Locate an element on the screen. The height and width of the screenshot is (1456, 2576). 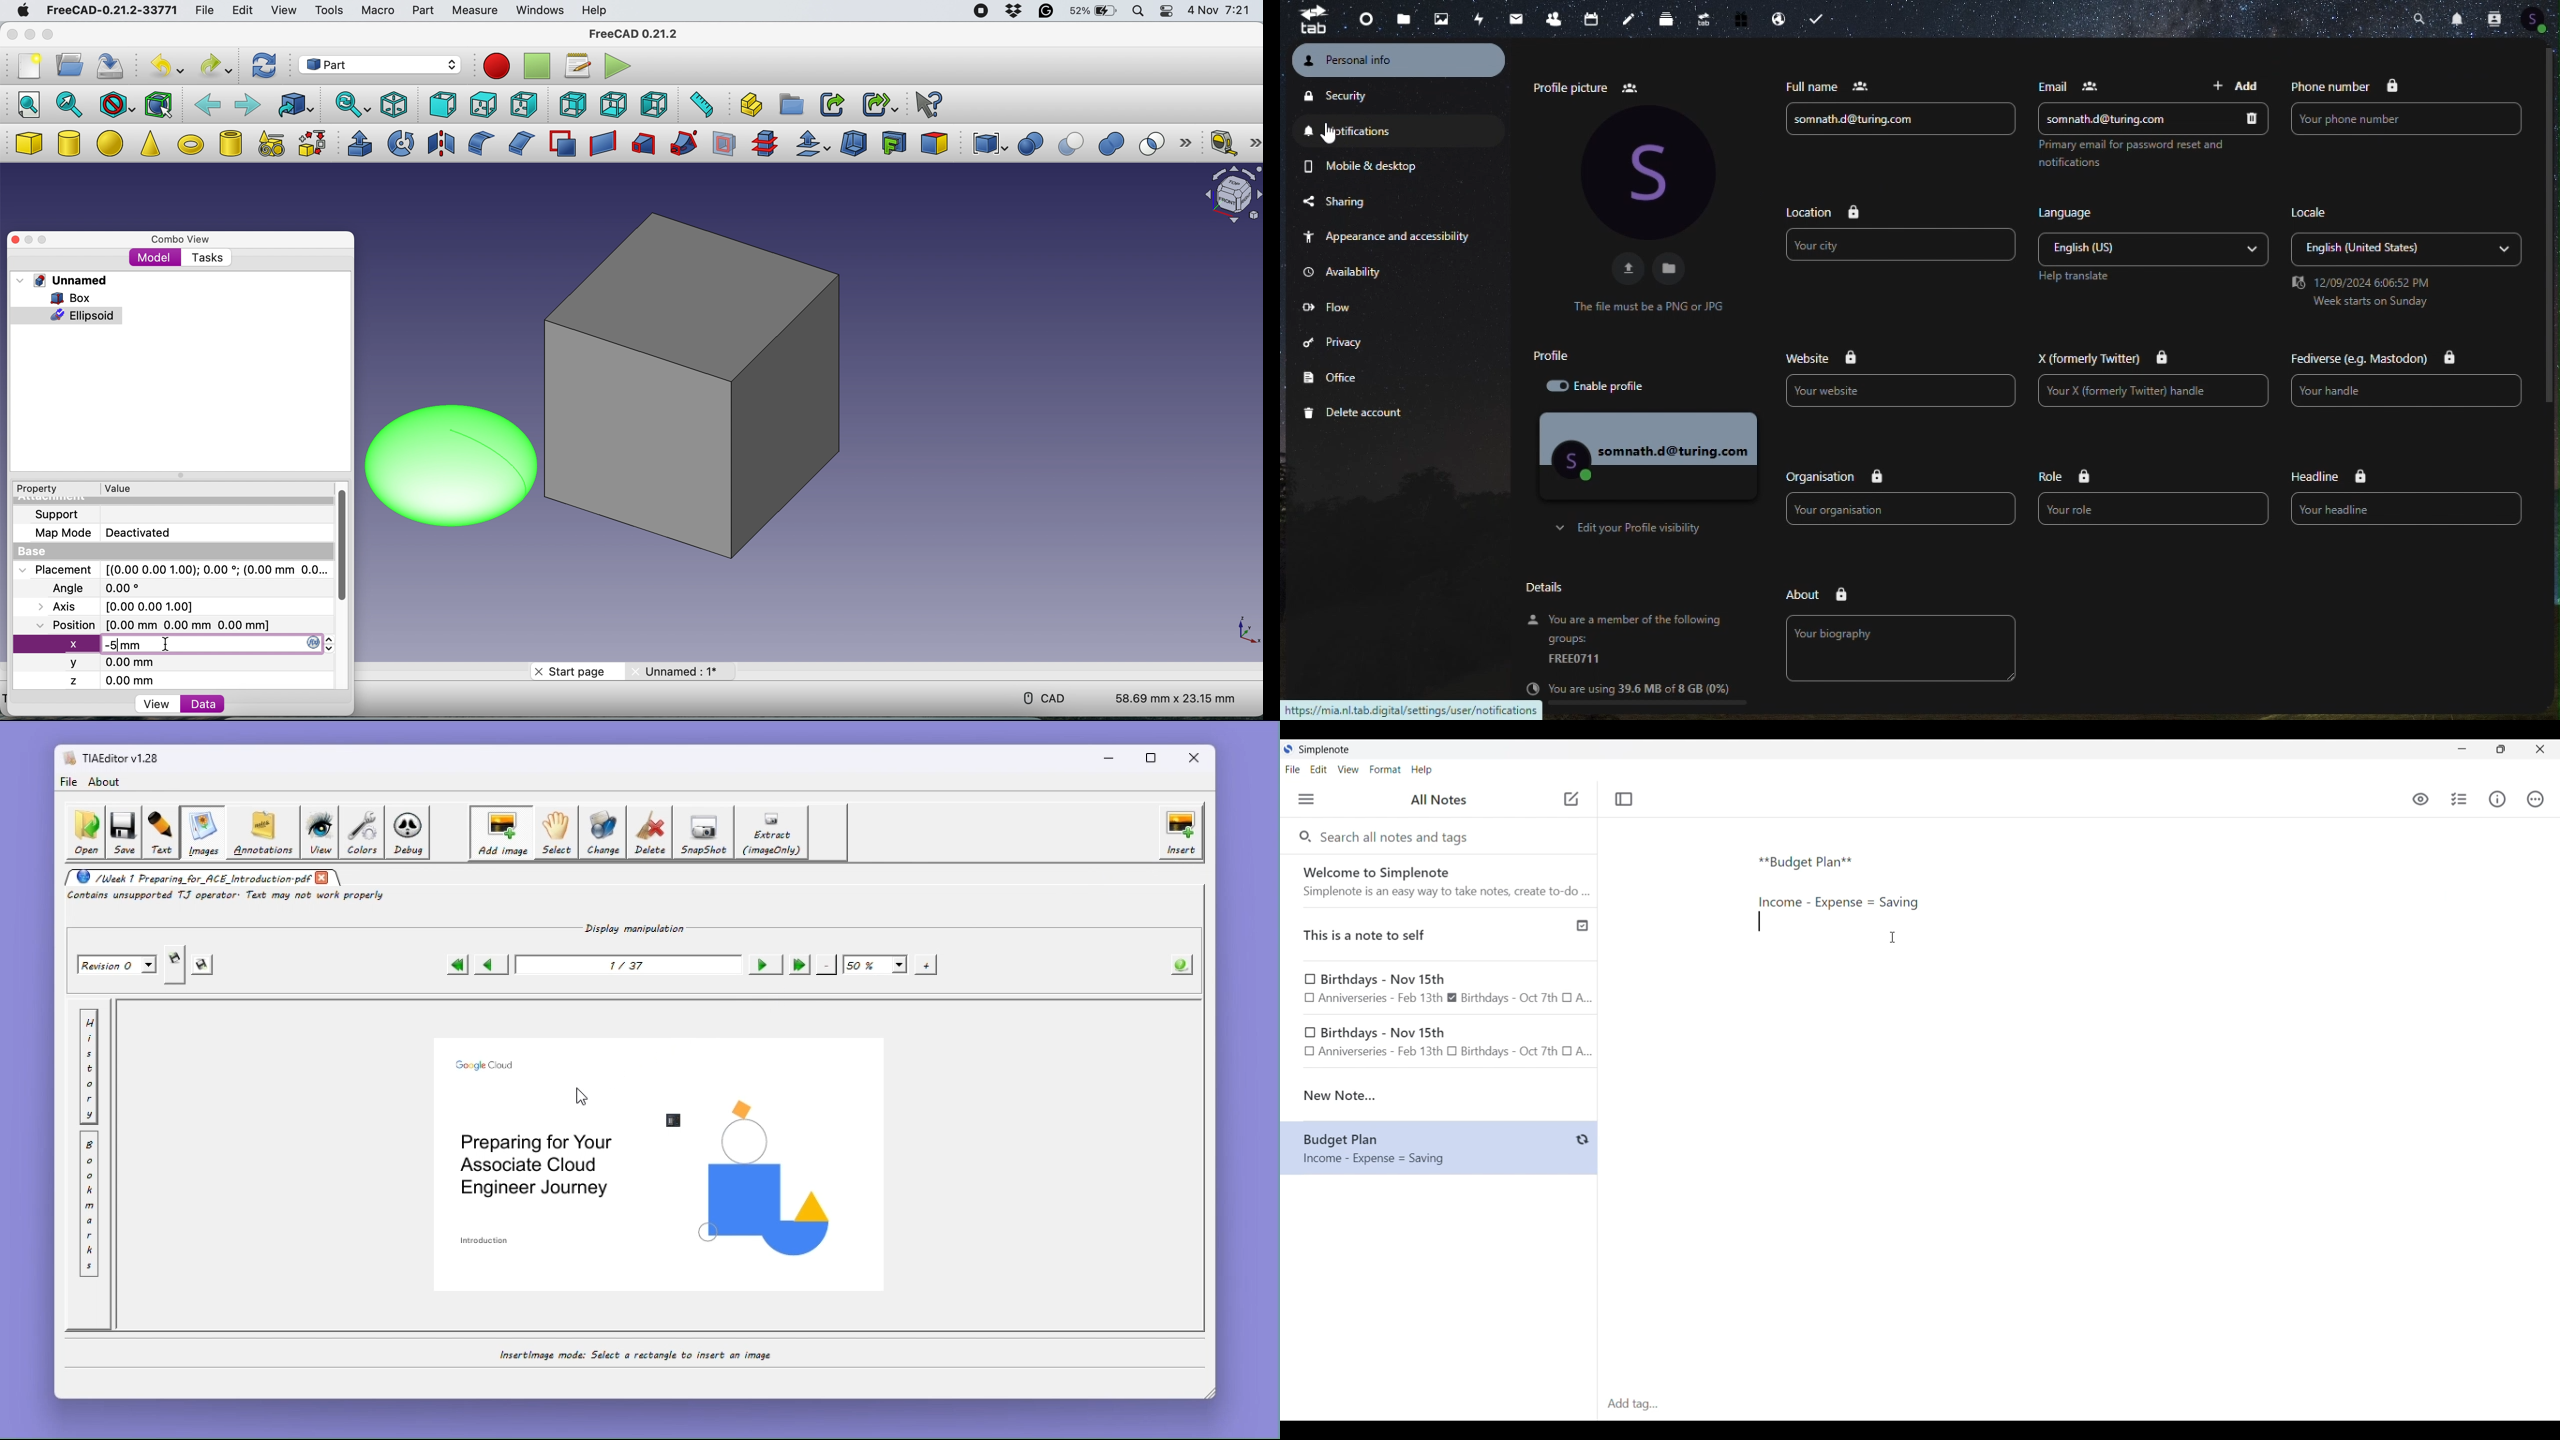
image file is located at coordinates (676, 1120).